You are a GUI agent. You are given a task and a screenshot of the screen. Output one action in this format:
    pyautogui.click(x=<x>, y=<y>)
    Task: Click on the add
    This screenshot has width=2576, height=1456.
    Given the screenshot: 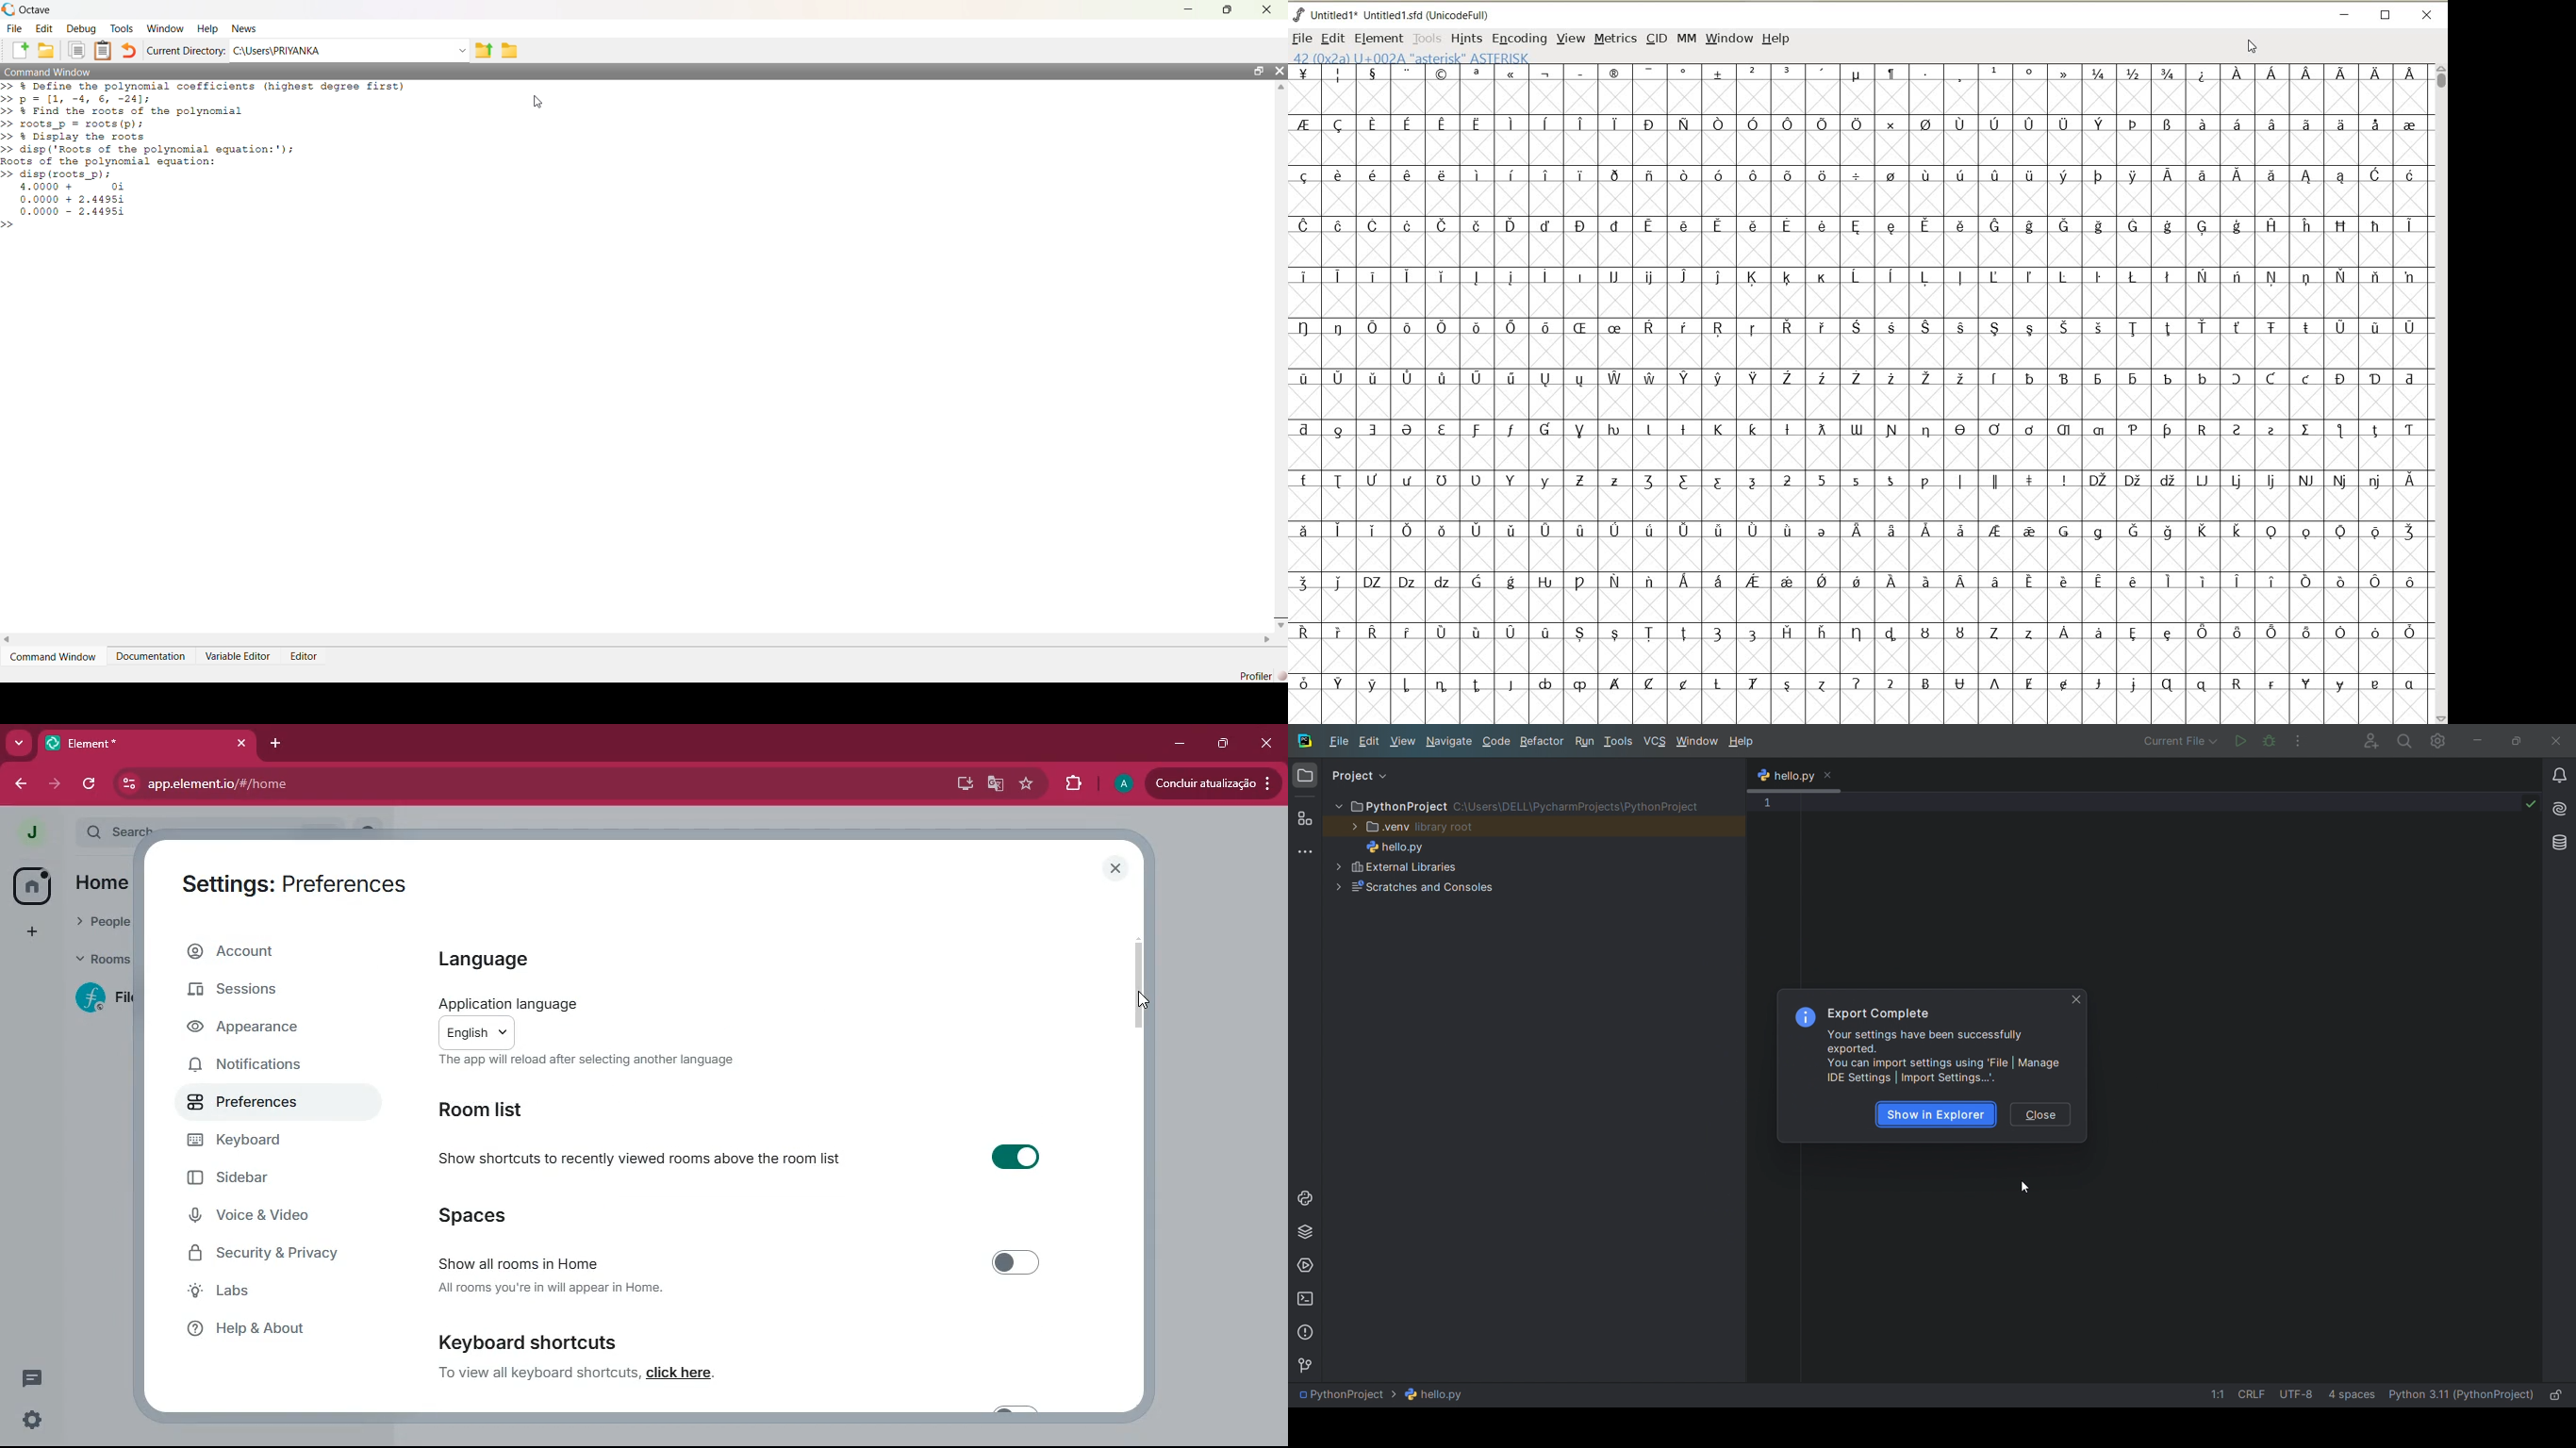 What is the action you would take?
    pyautogui.click(x=28, y=935)
    